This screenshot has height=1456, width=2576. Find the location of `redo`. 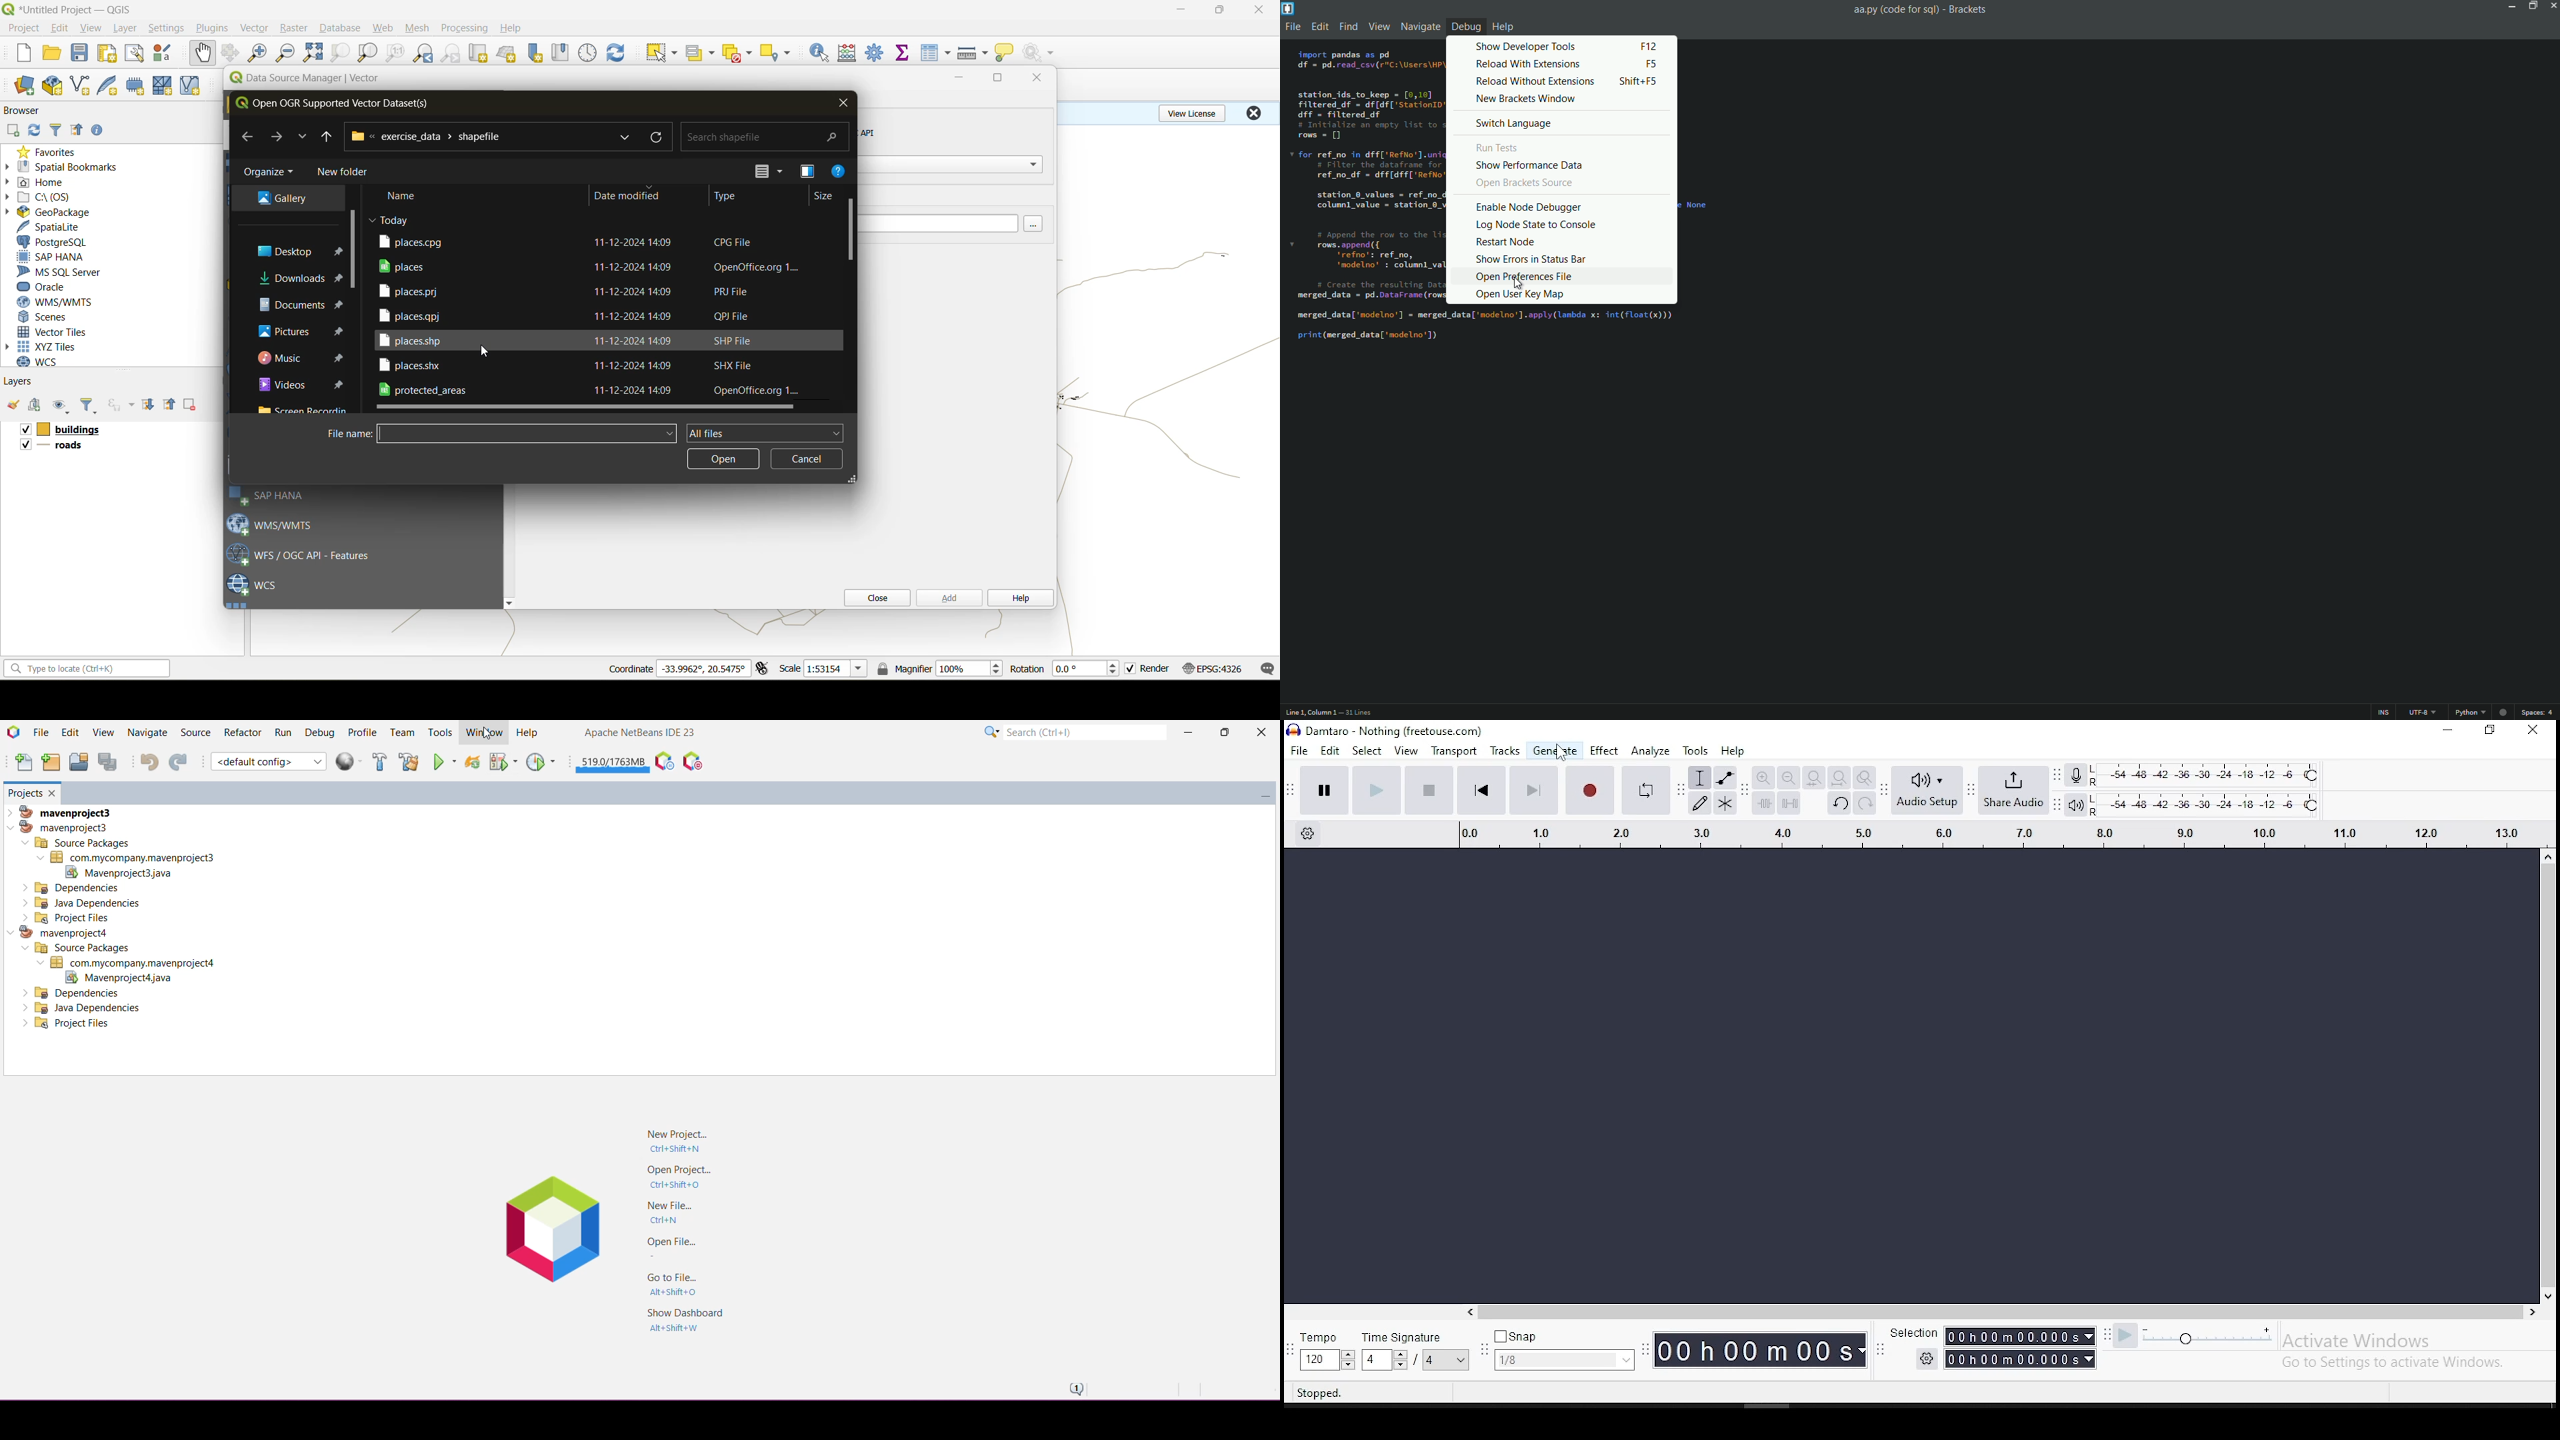

redo is located at coordinates (1865, 803).